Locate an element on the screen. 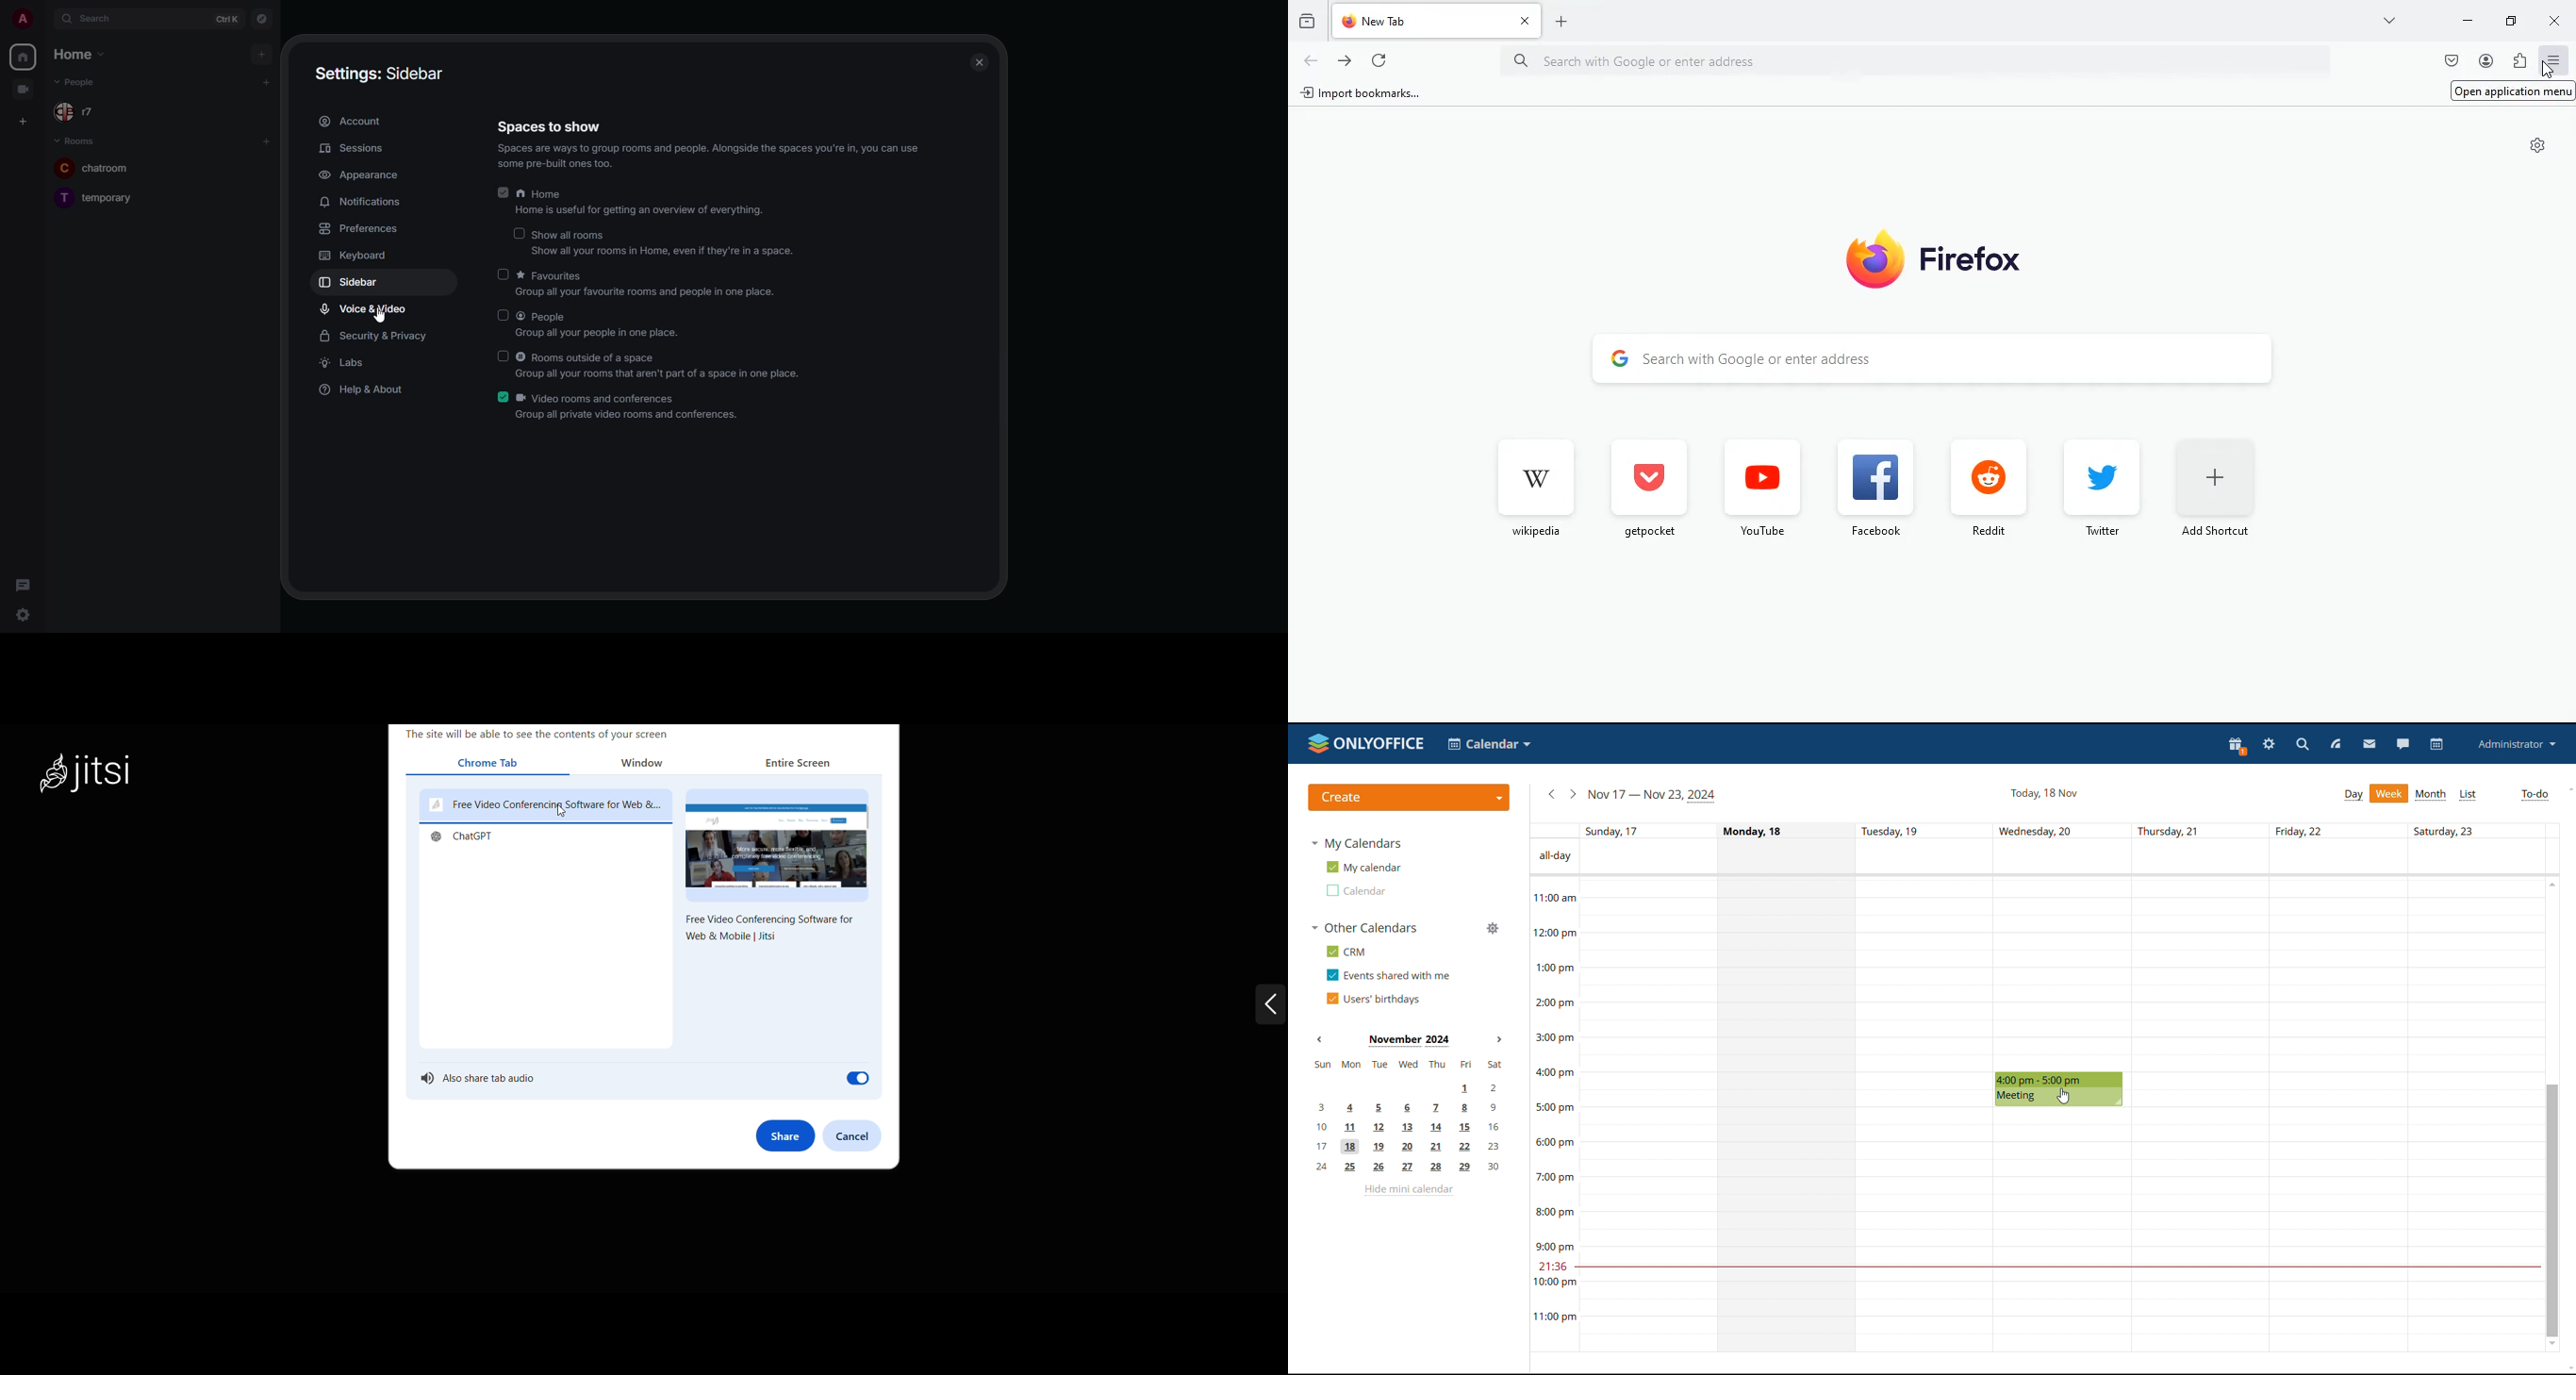 Image resolution: width=2576 pixels, height=1400 pixels. click to enable is located at coordinates (504, 355).